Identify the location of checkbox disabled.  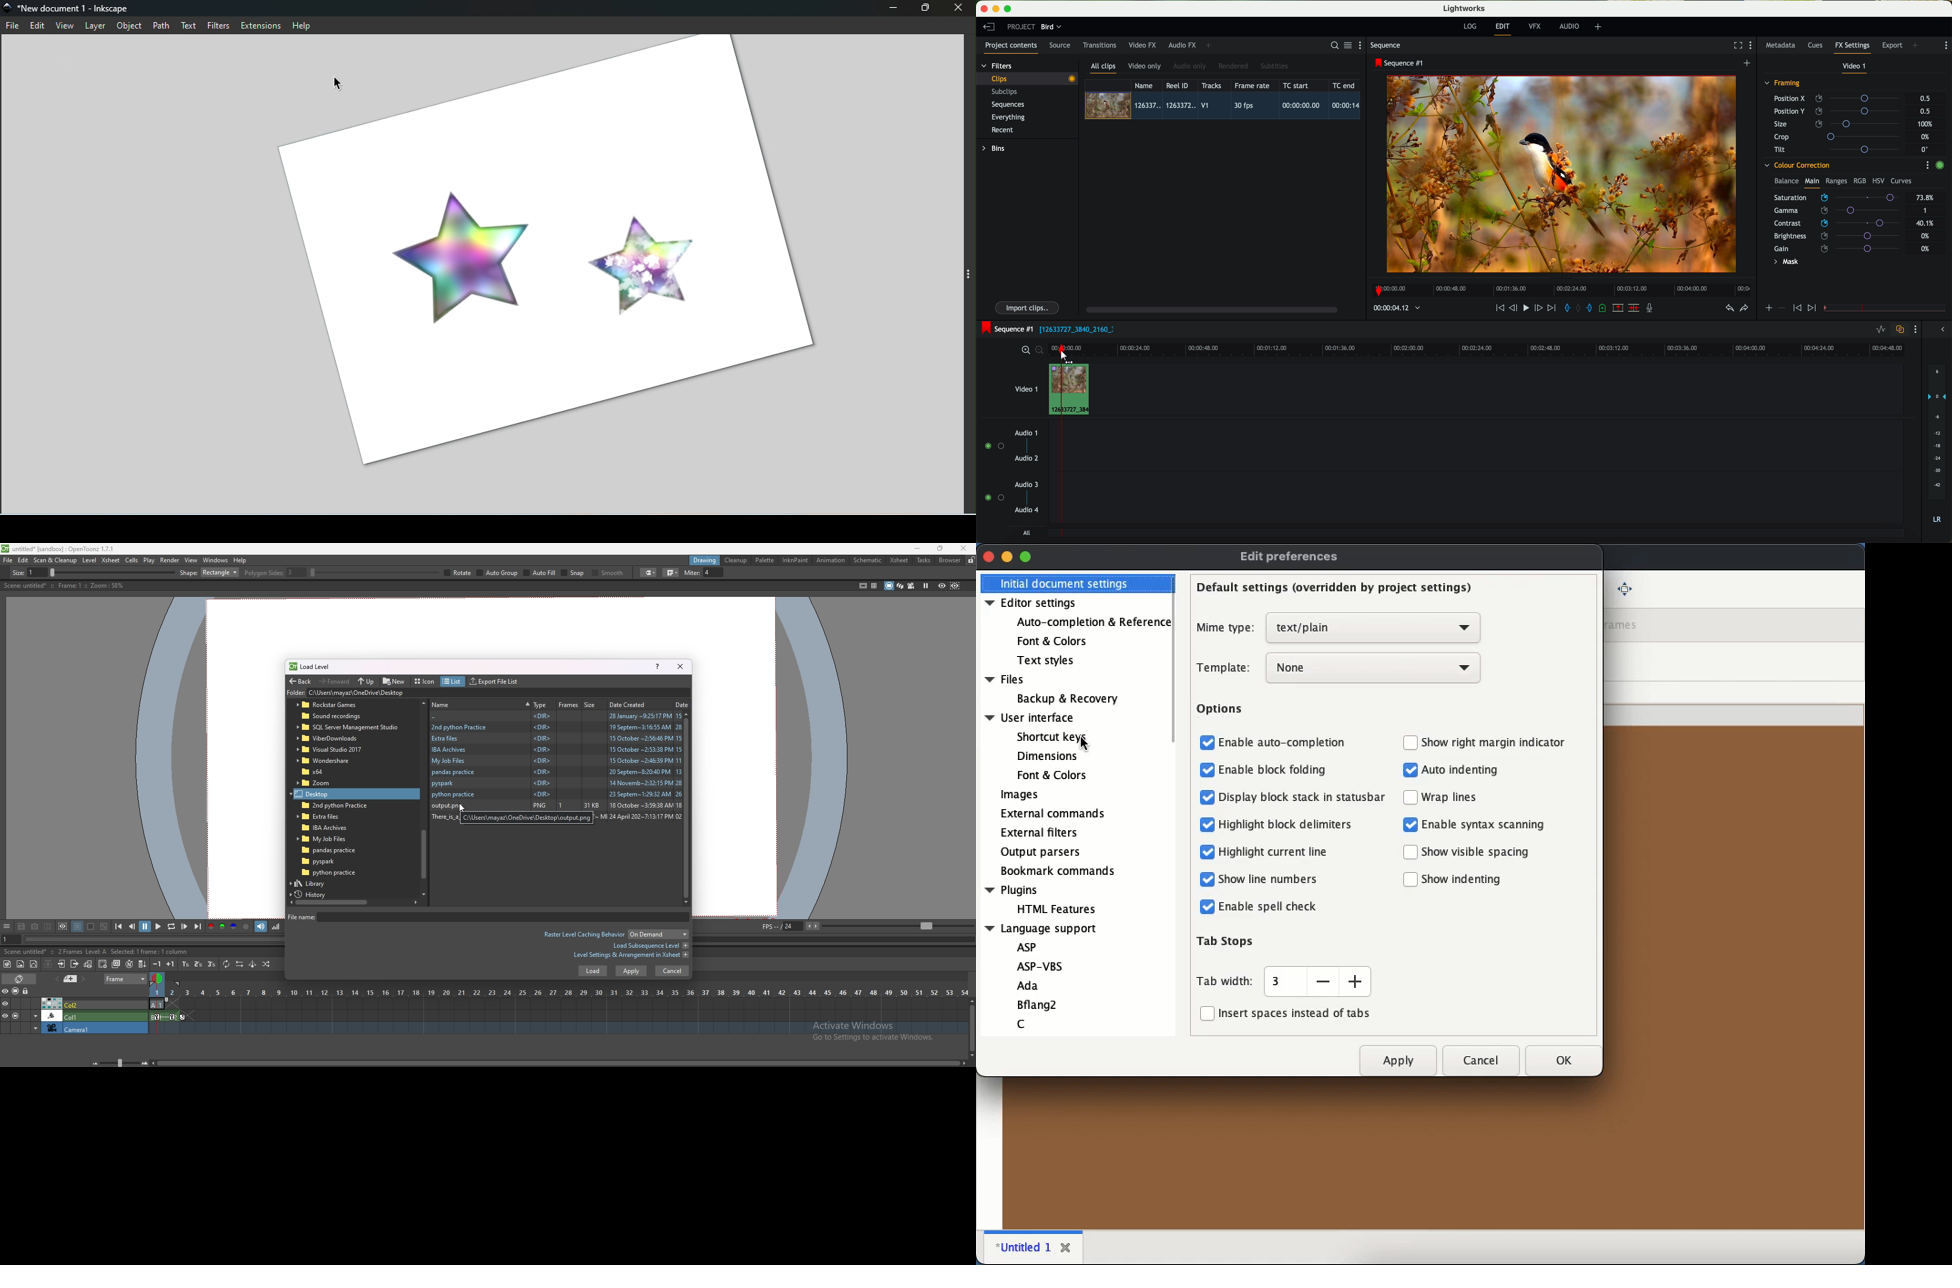
(1411, 796).